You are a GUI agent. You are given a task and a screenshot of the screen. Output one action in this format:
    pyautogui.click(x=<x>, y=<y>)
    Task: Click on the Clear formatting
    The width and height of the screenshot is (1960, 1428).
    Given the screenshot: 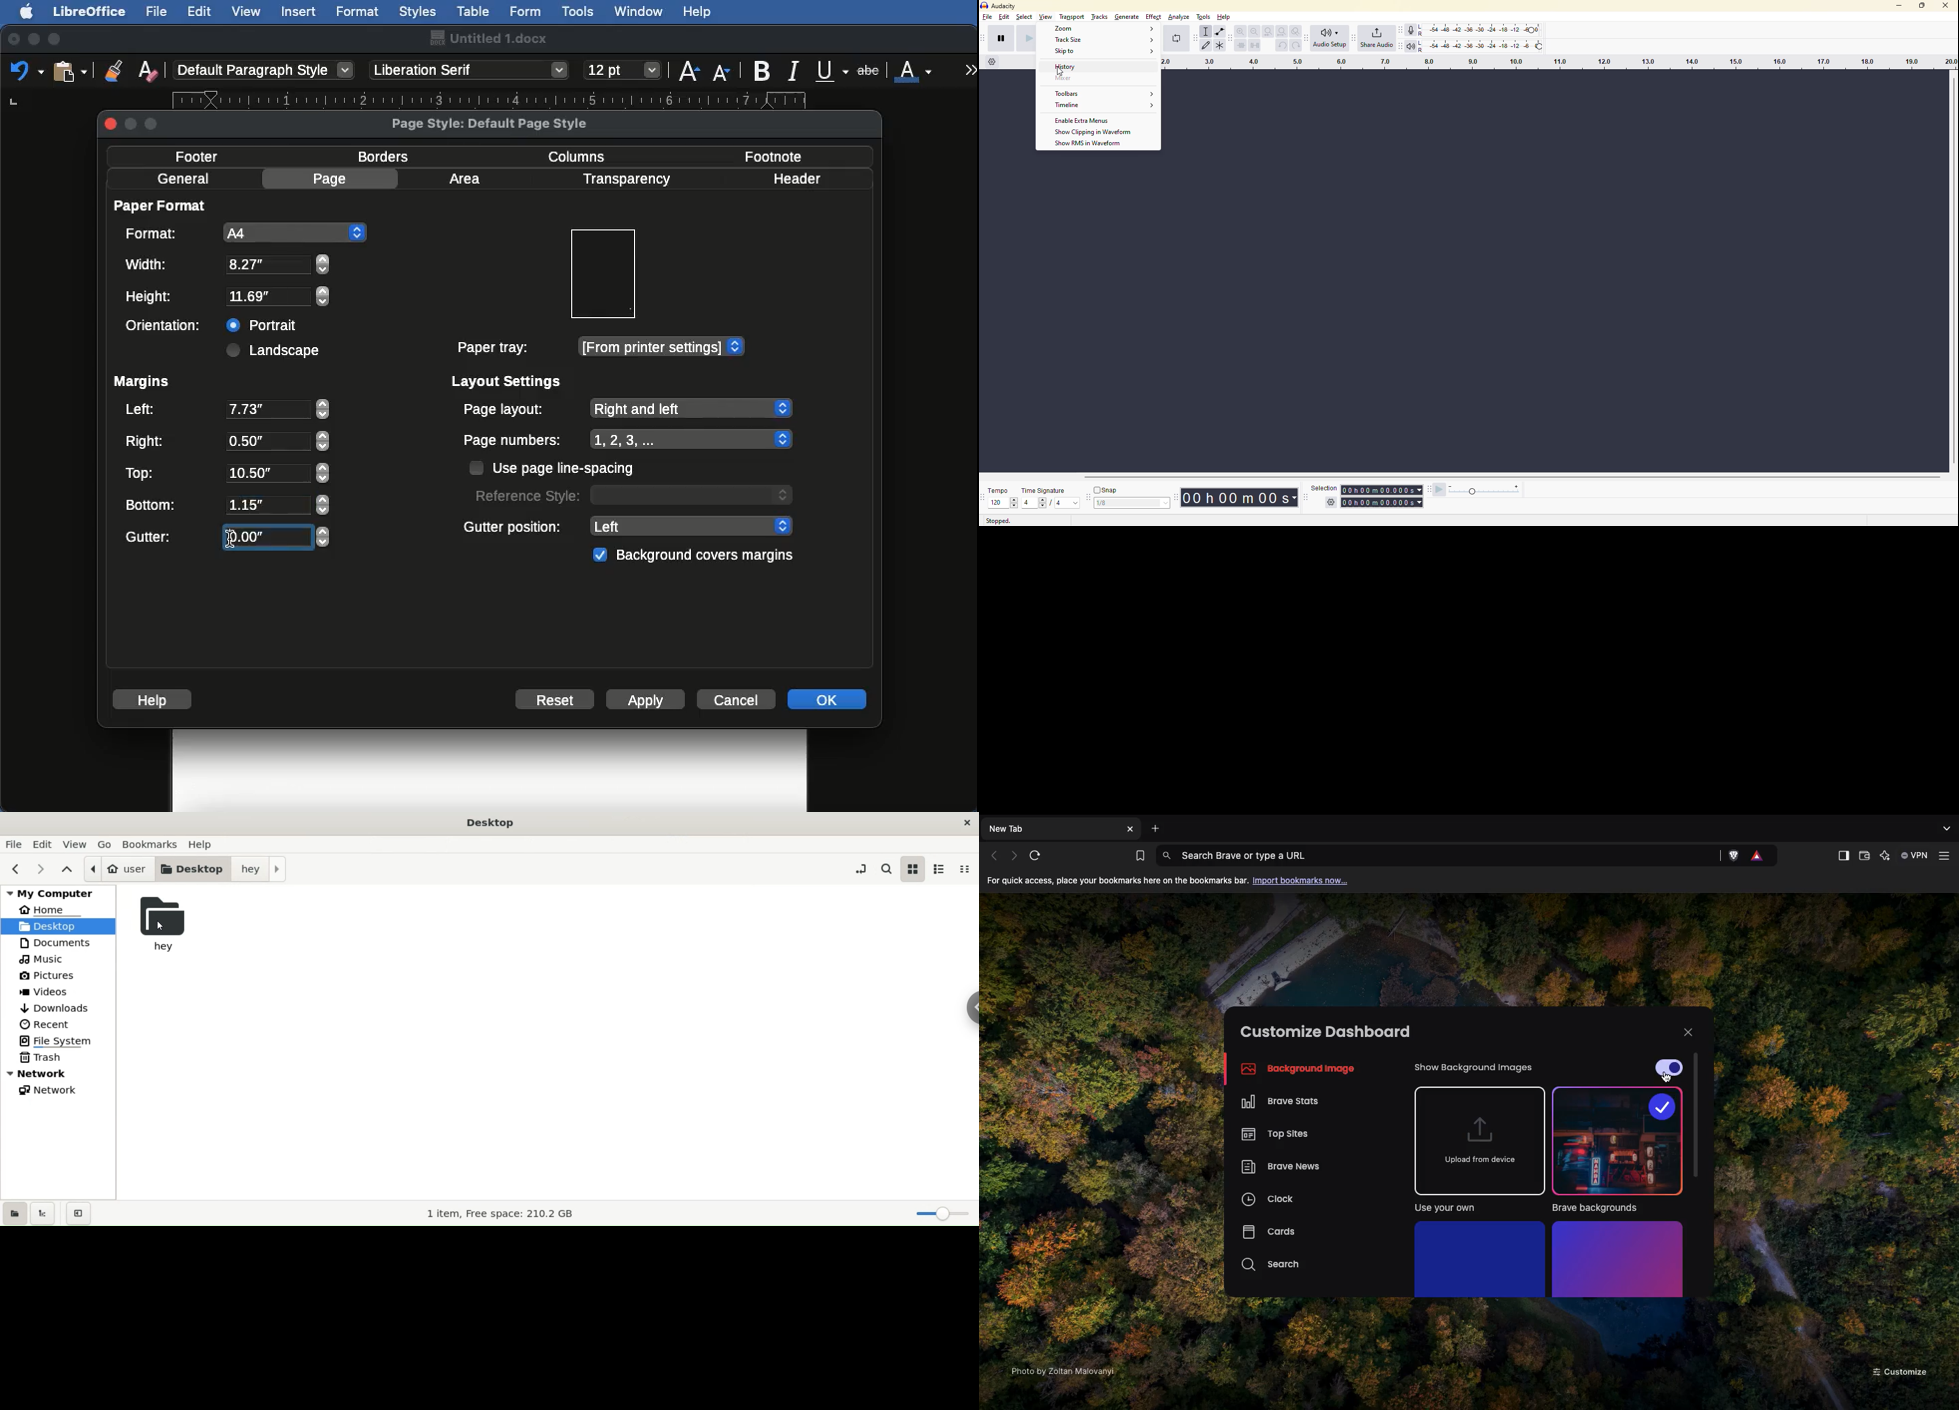 What is the action you would take?
    pyautogui.click(x=148, y=69)
    